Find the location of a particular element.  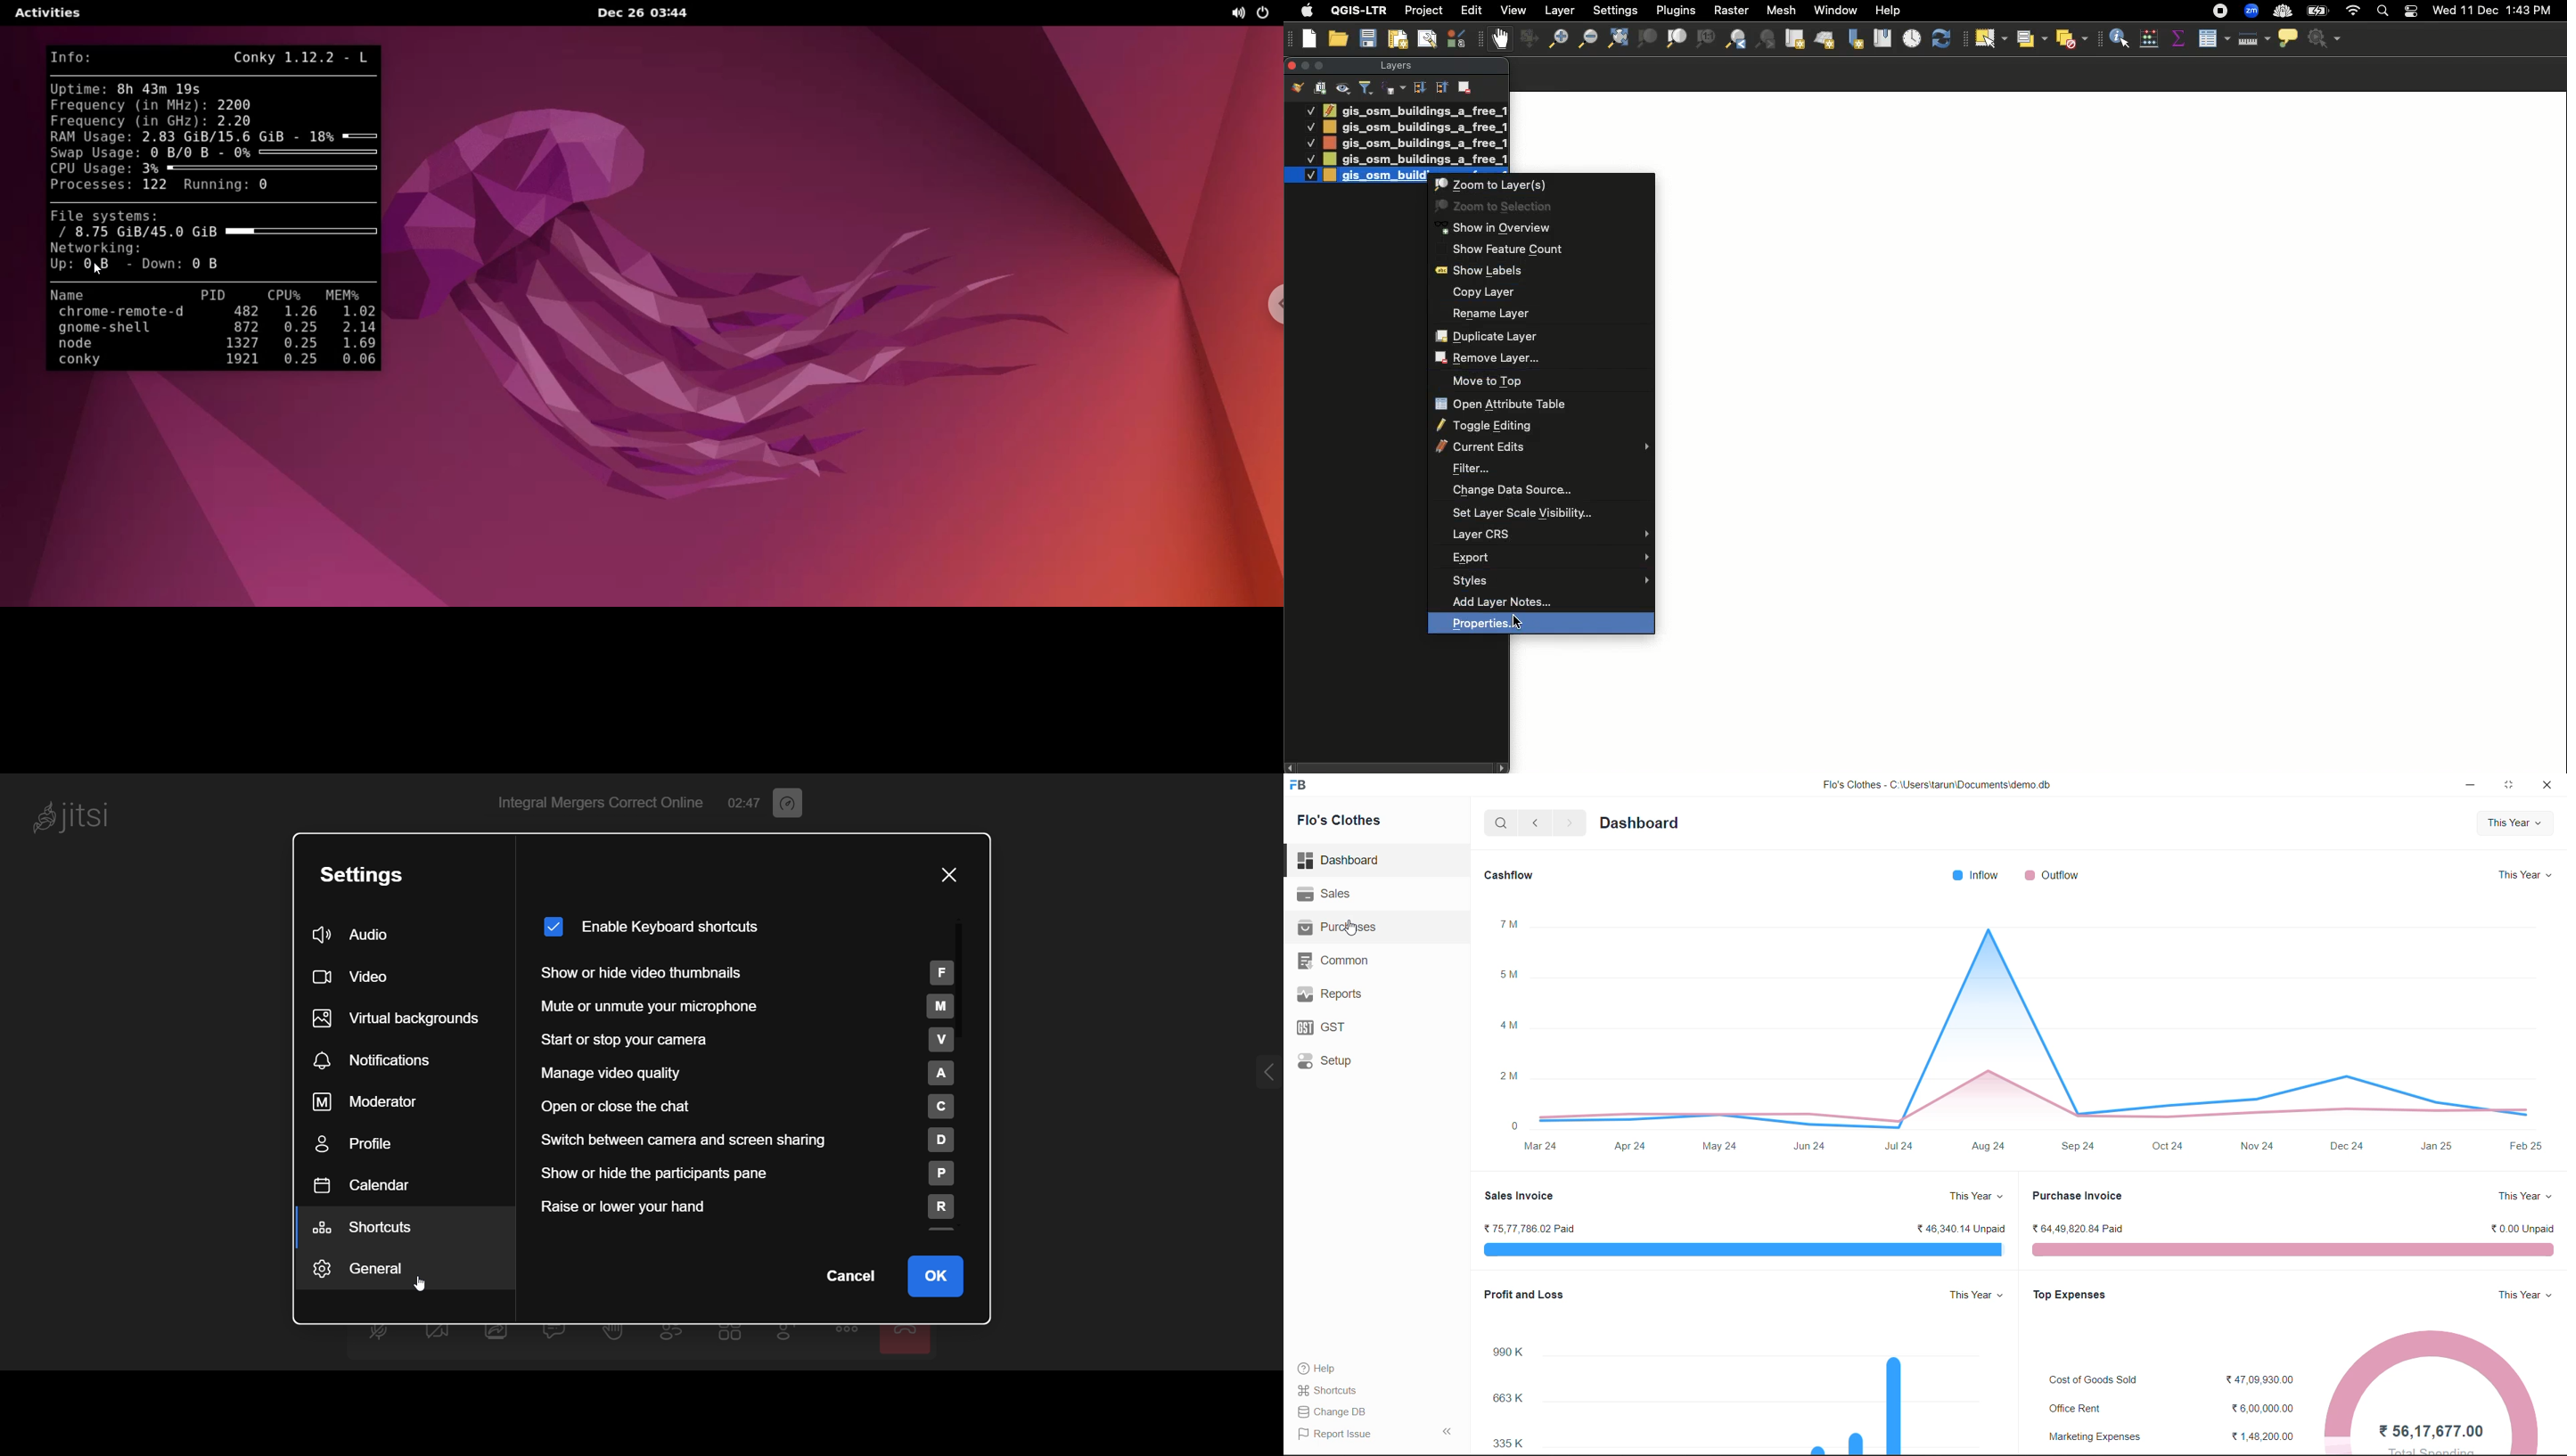

Sales Invoice is located at coordinates (1519, 1196).